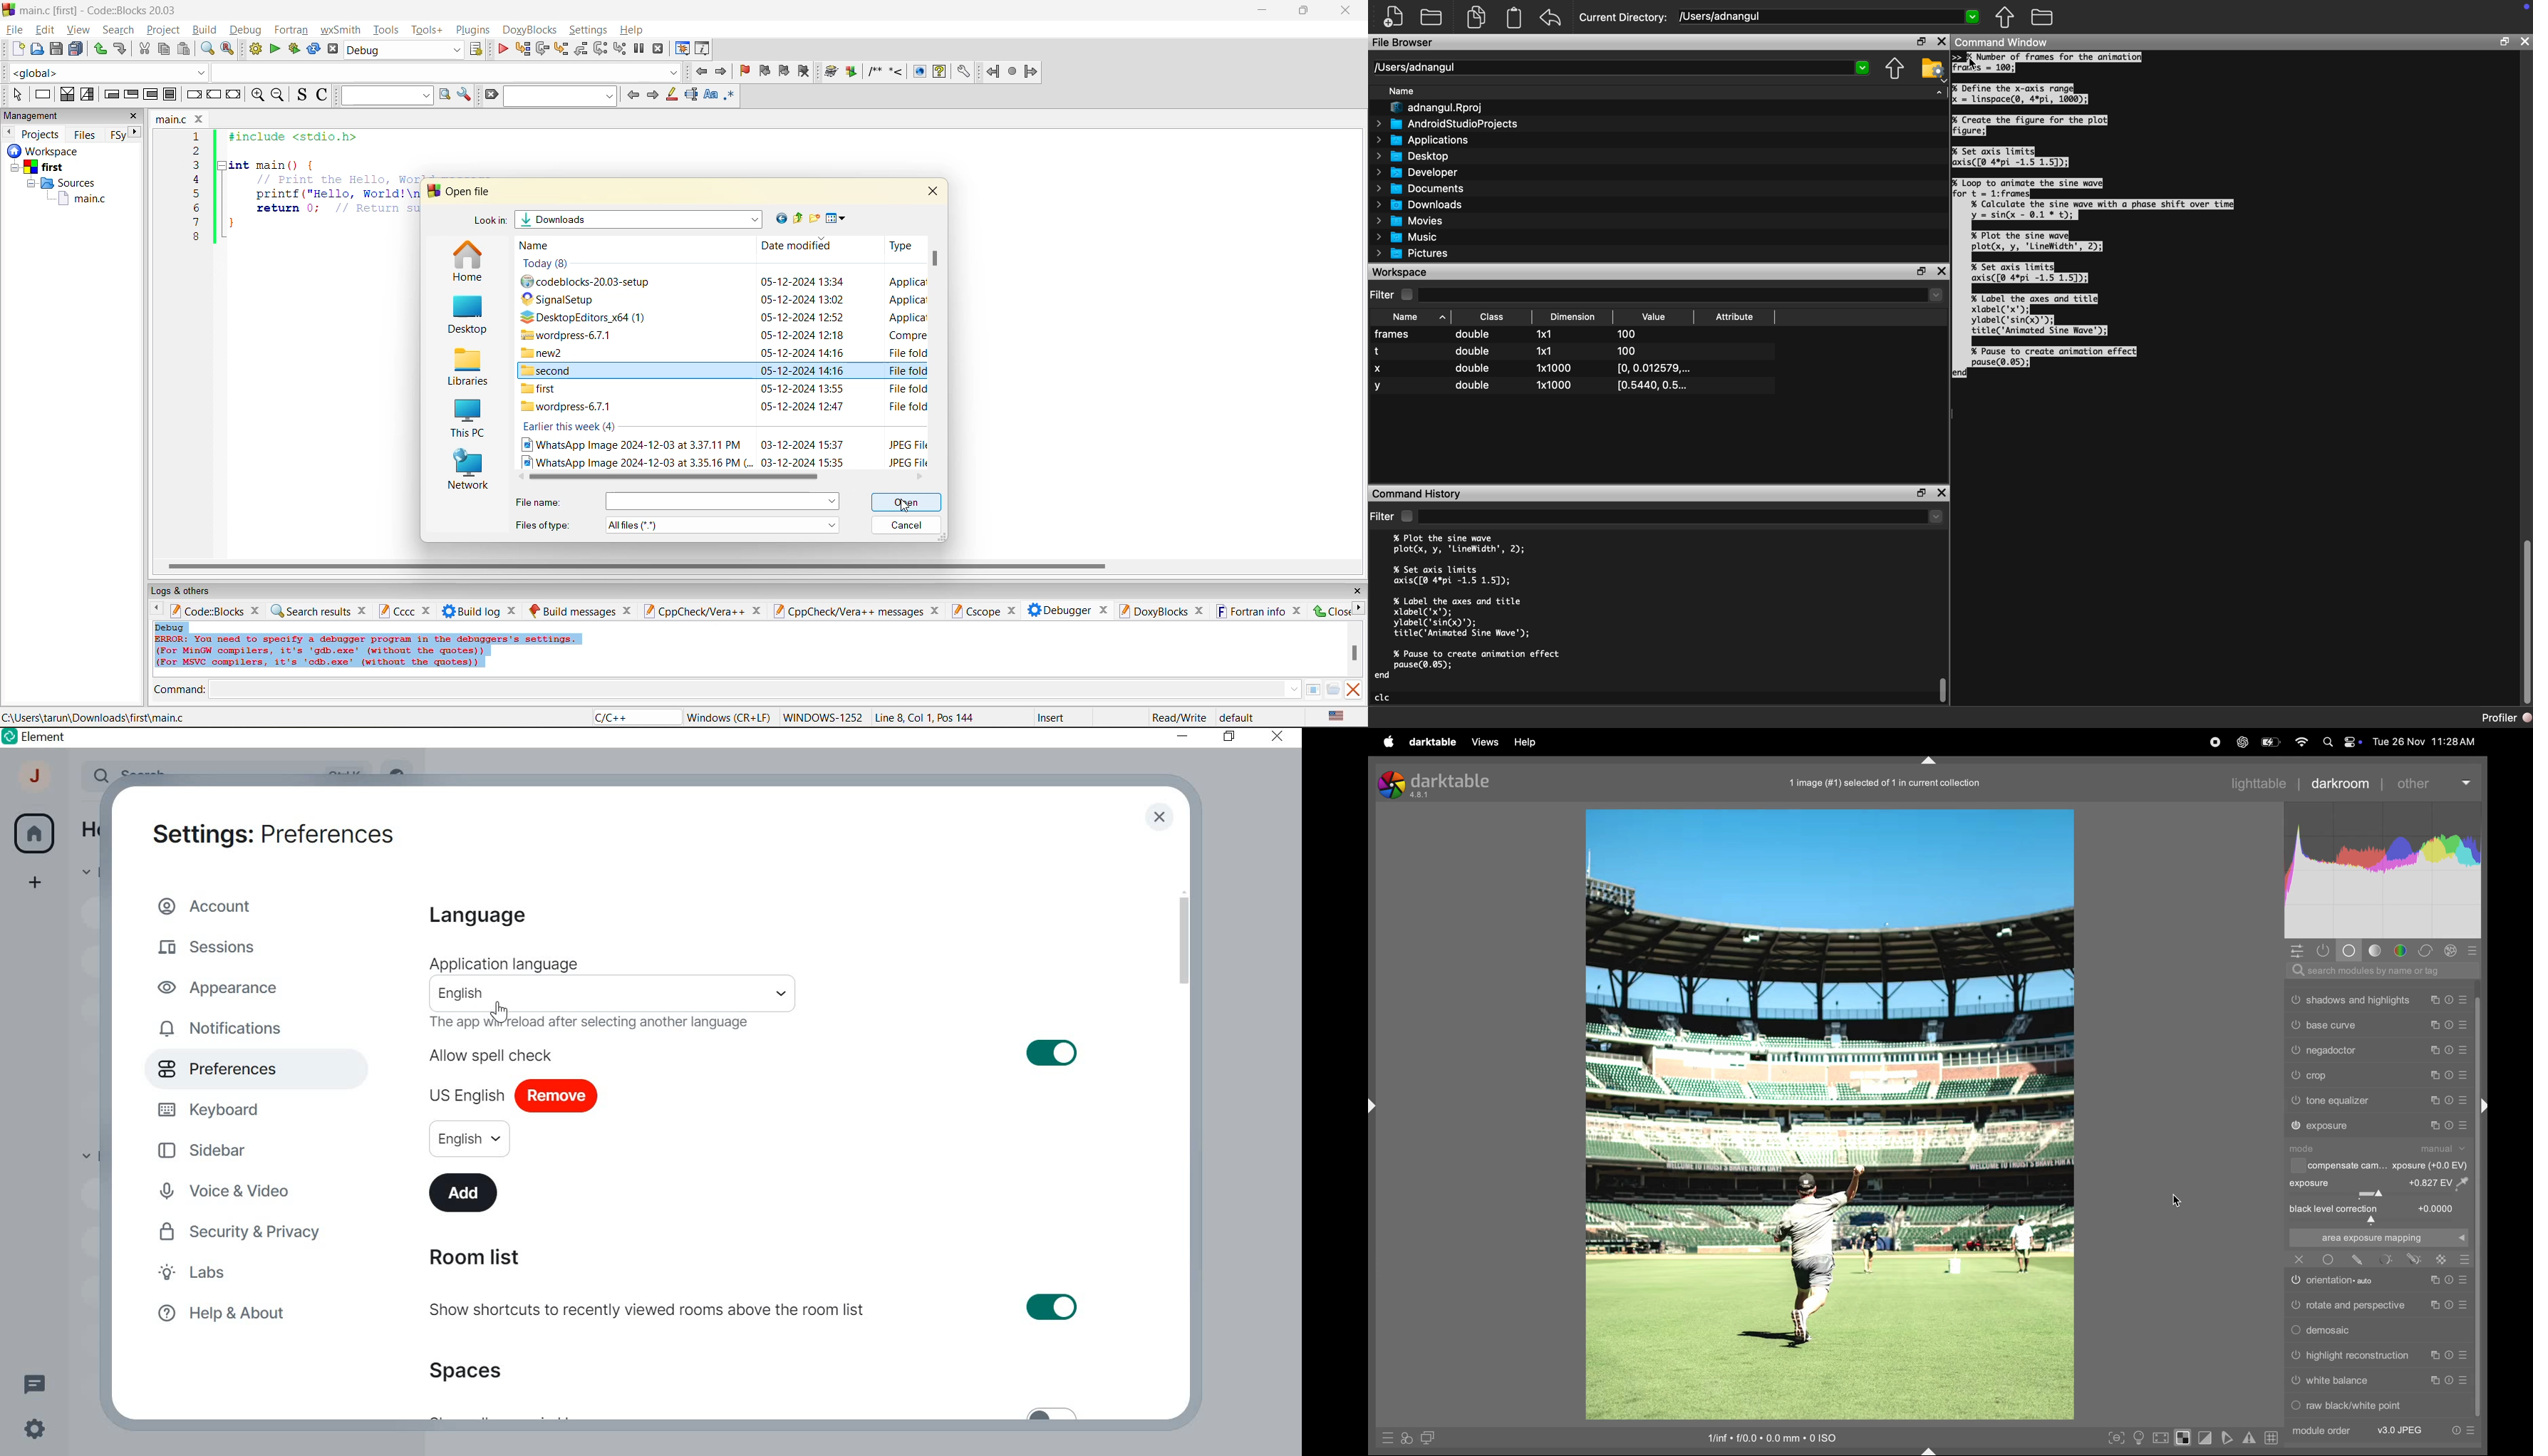 This screenshot has width=2548, height=1456. What do you see at coordinates (466, 368) in the screenshot?
I see `libraries` at bounding box center [466, 368].